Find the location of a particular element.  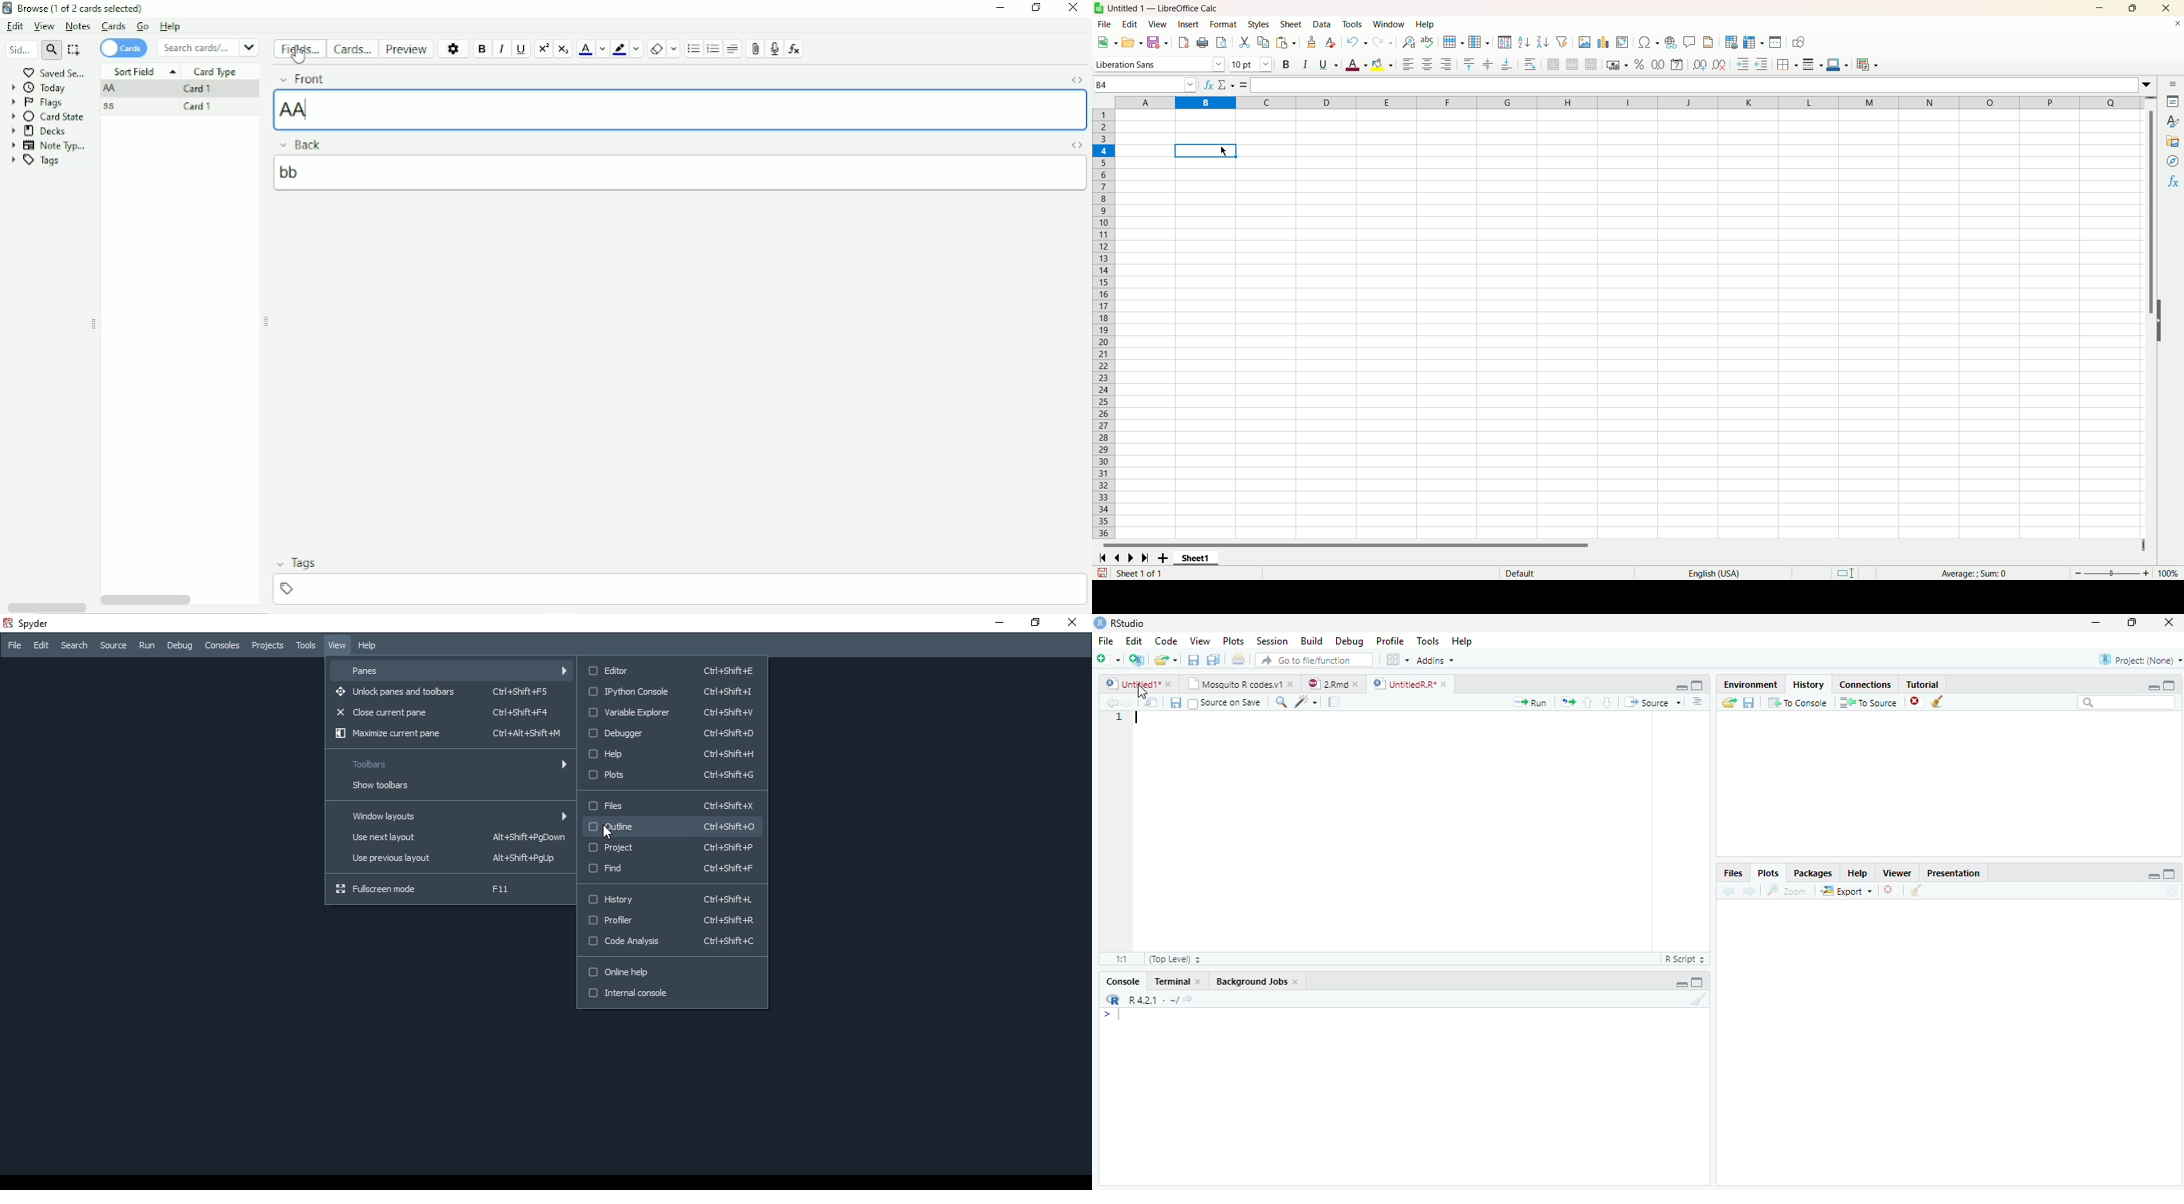

Text color is located at coordinates (585, 48).